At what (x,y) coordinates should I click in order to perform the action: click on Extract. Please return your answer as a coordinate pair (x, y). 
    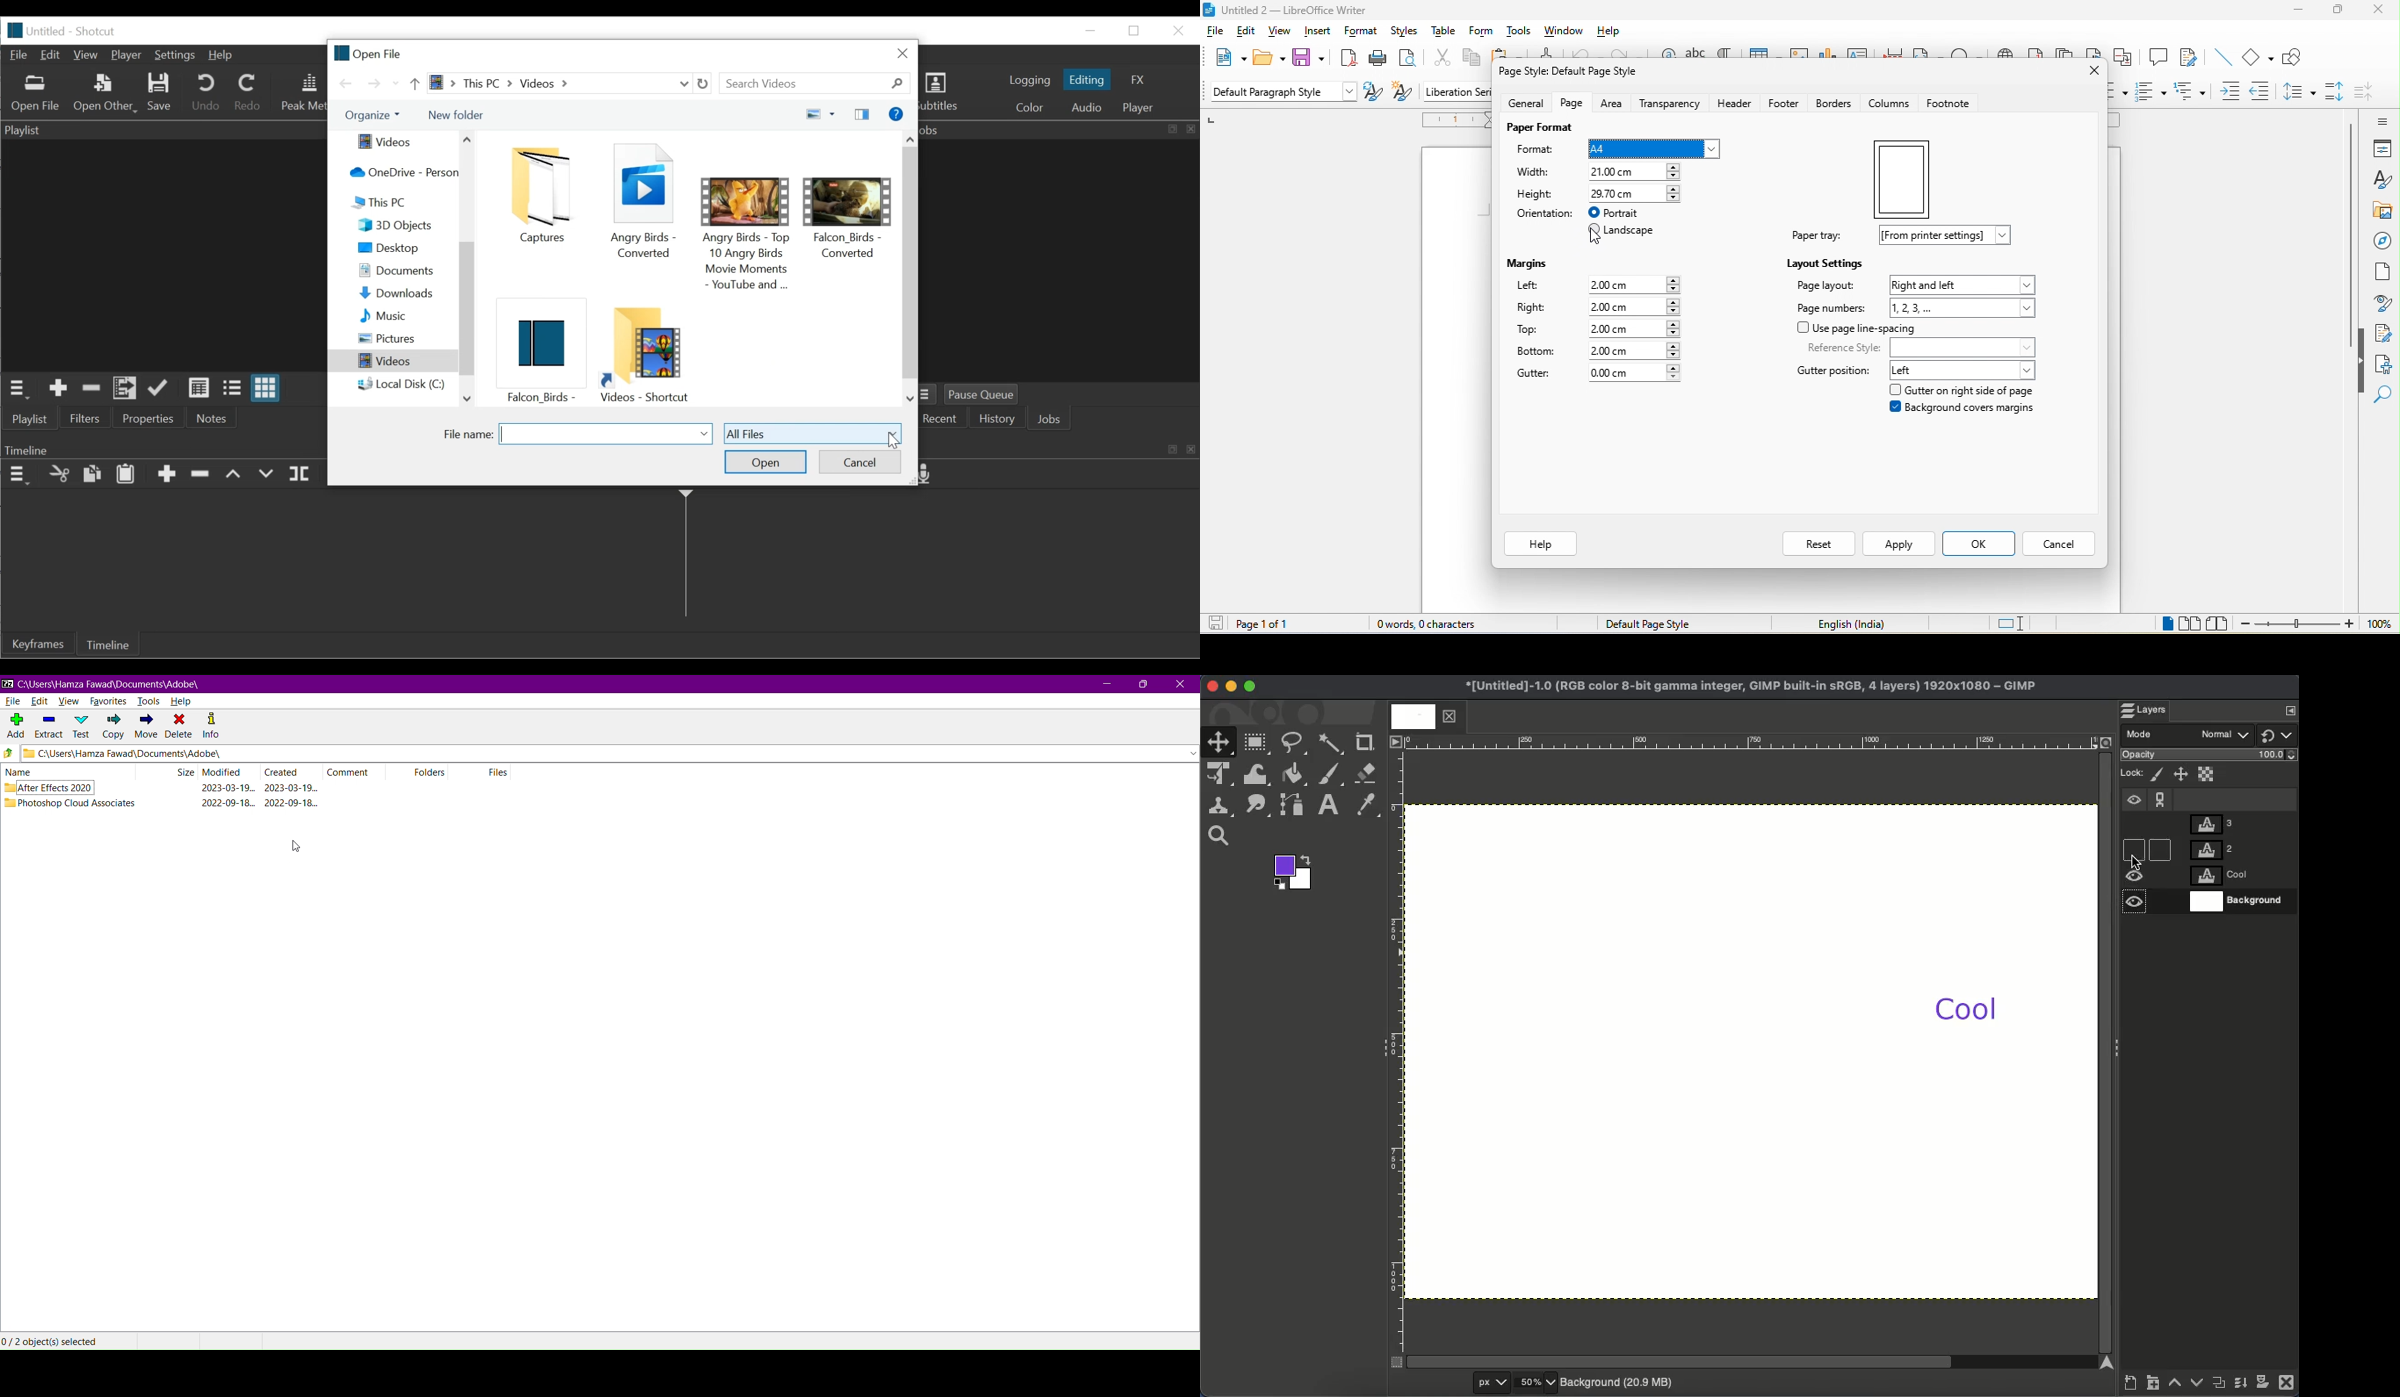
    Looking at the image, I should click on (48, 727).